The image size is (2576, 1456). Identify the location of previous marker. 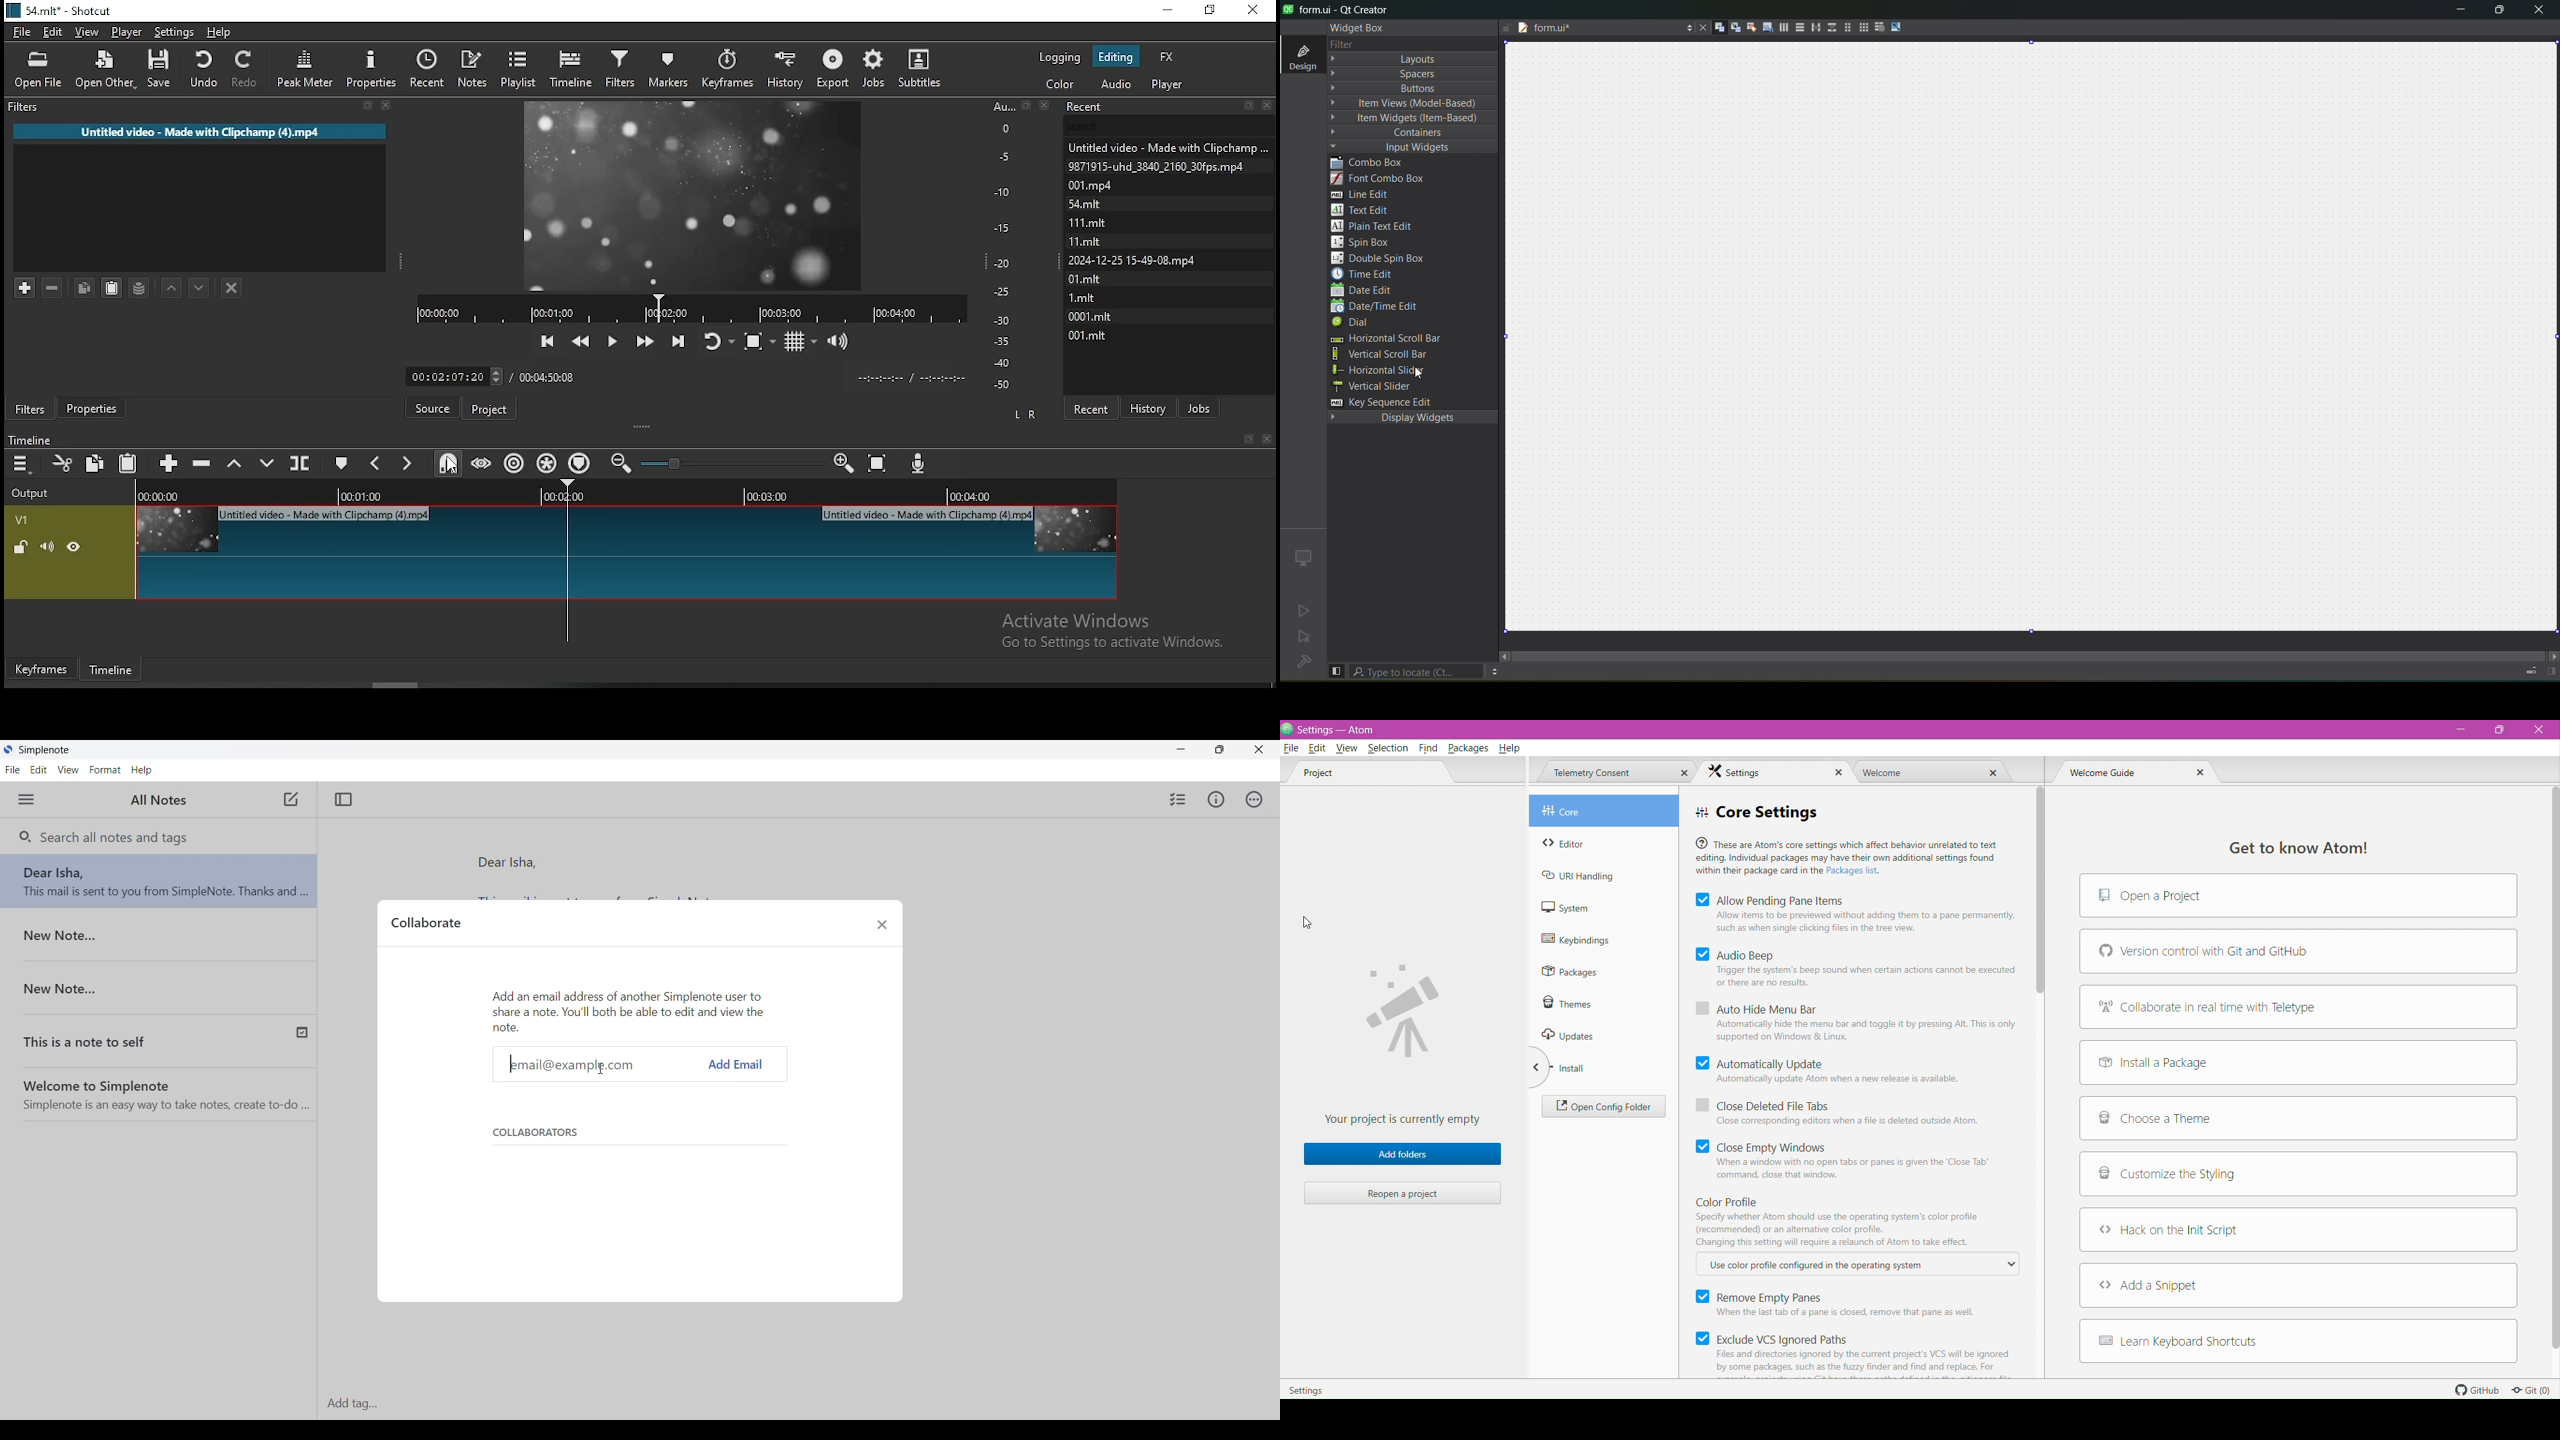
(375, 464).